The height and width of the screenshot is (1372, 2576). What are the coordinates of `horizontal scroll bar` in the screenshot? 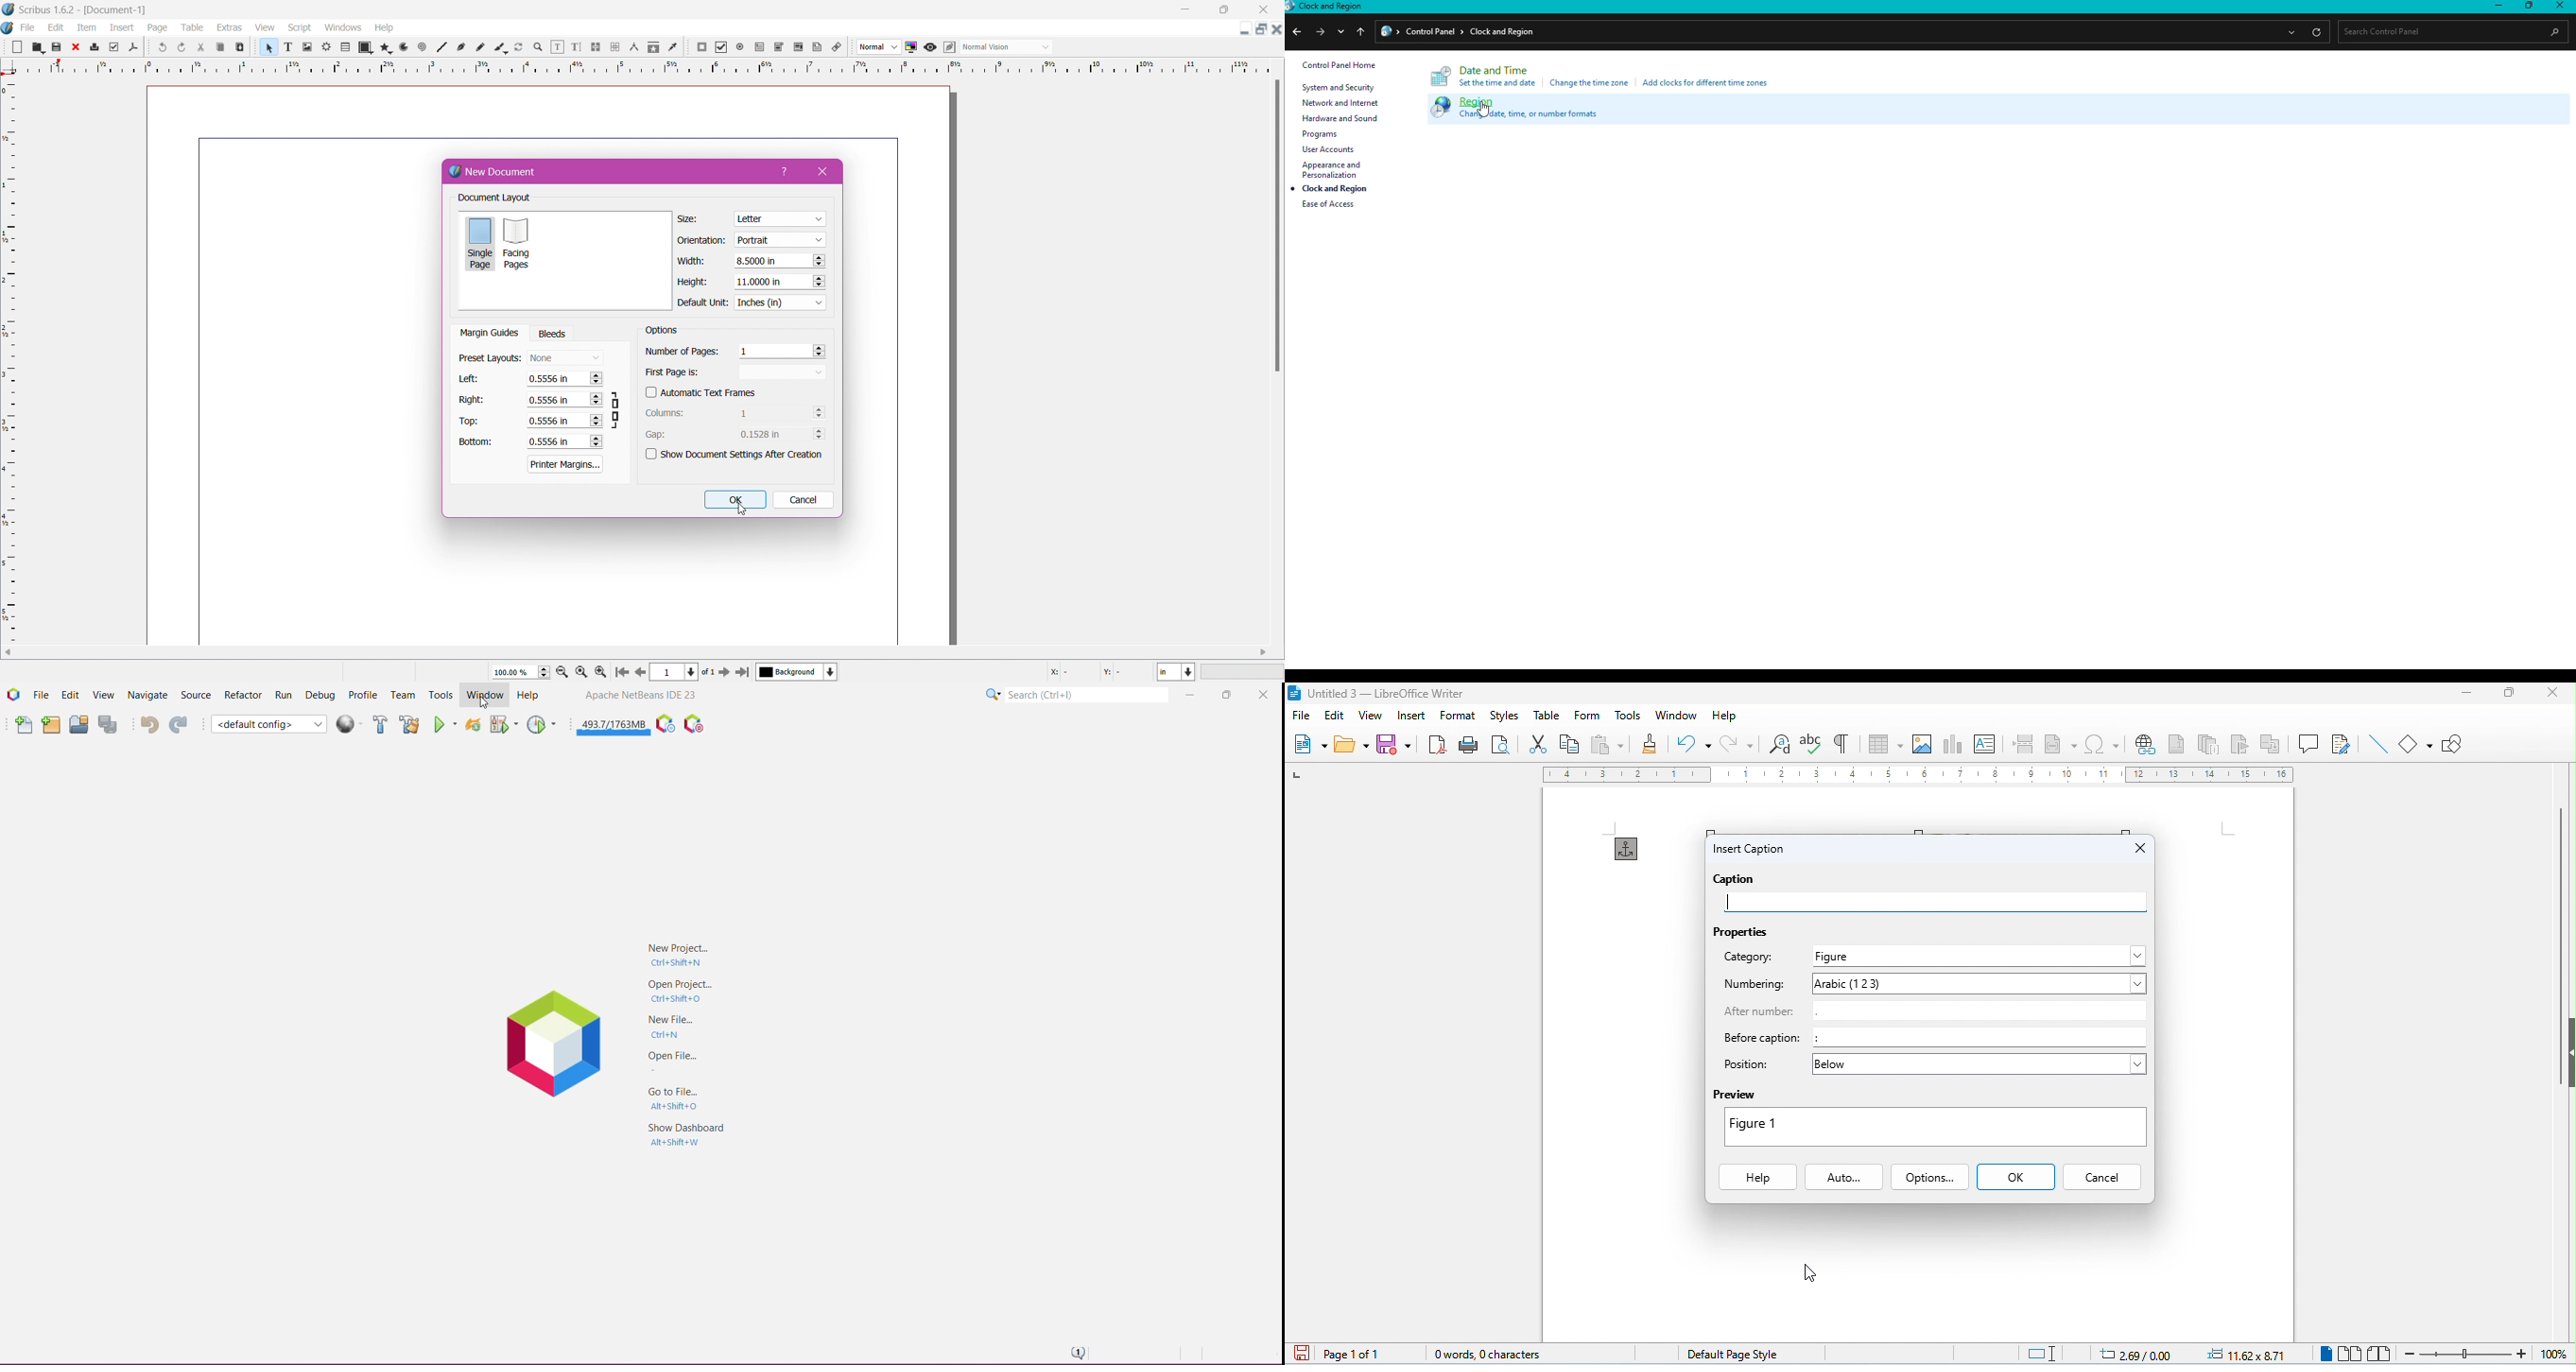 It's located at (1273, 335).